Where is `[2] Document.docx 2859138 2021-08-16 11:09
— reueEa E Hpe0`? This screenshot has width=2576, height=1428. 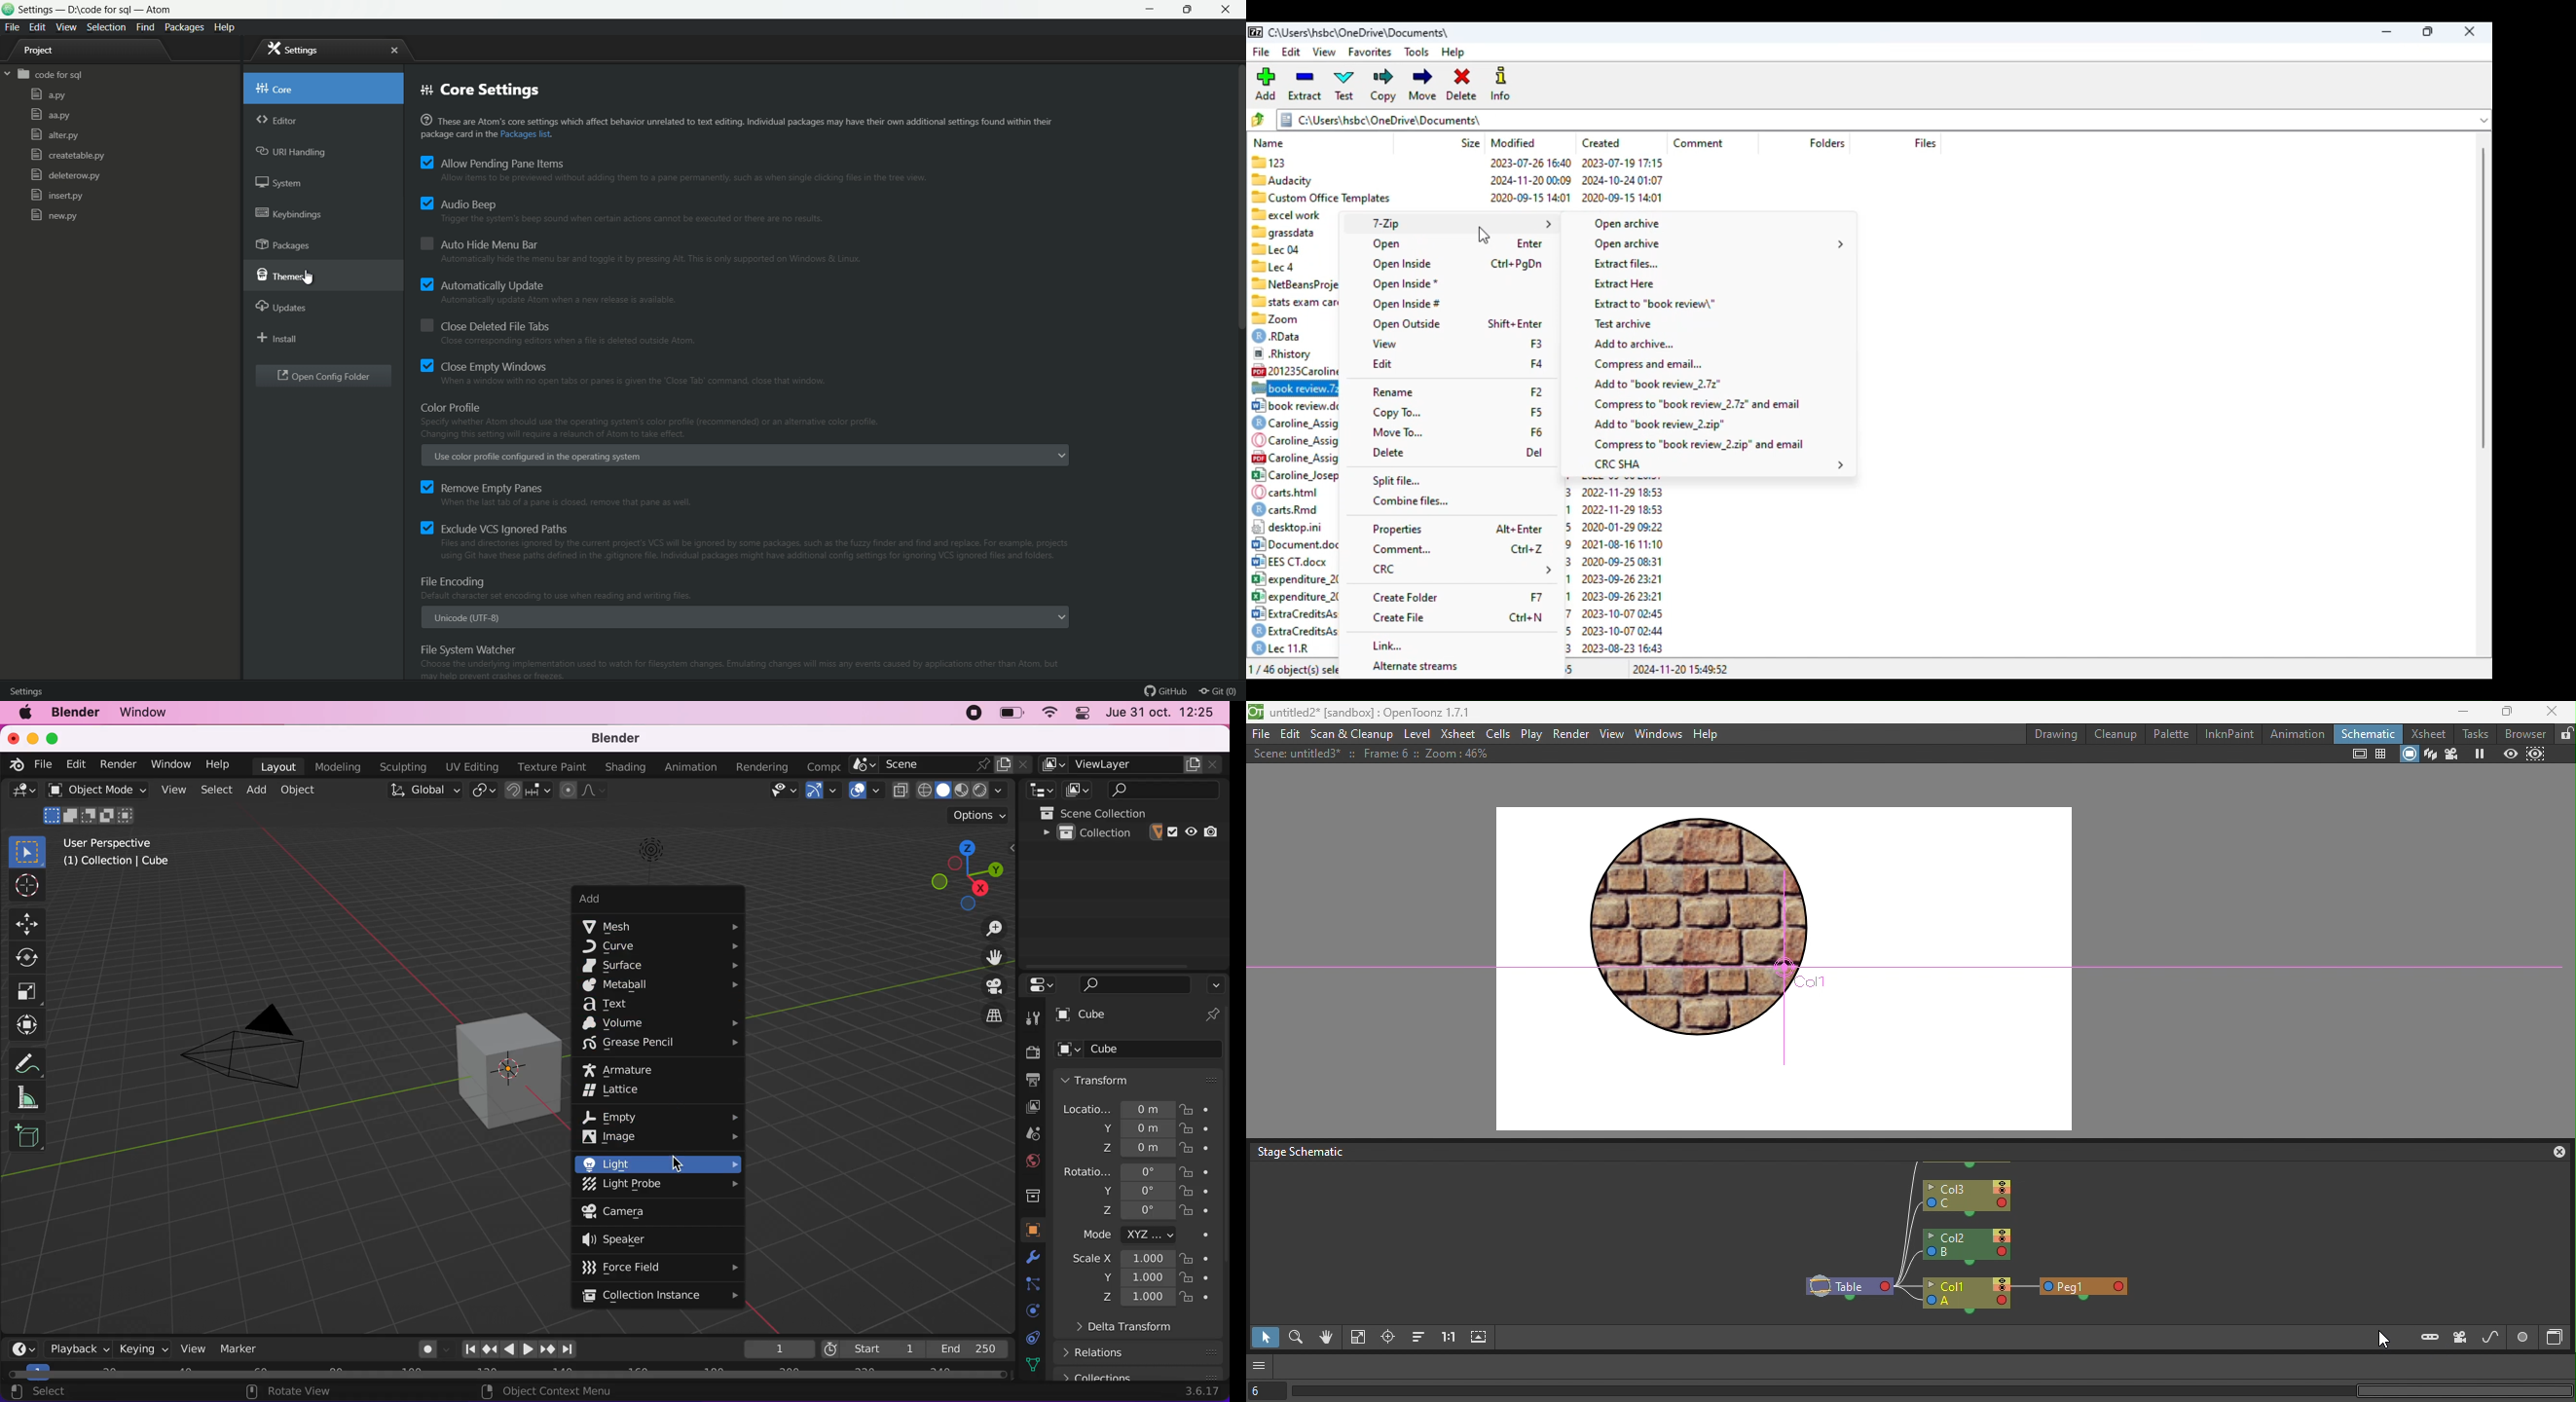
[2] Document.docx 2859138 2021-08-16 11:09
— reueEa E Hpe0 is located at coordinates (1295, 543).